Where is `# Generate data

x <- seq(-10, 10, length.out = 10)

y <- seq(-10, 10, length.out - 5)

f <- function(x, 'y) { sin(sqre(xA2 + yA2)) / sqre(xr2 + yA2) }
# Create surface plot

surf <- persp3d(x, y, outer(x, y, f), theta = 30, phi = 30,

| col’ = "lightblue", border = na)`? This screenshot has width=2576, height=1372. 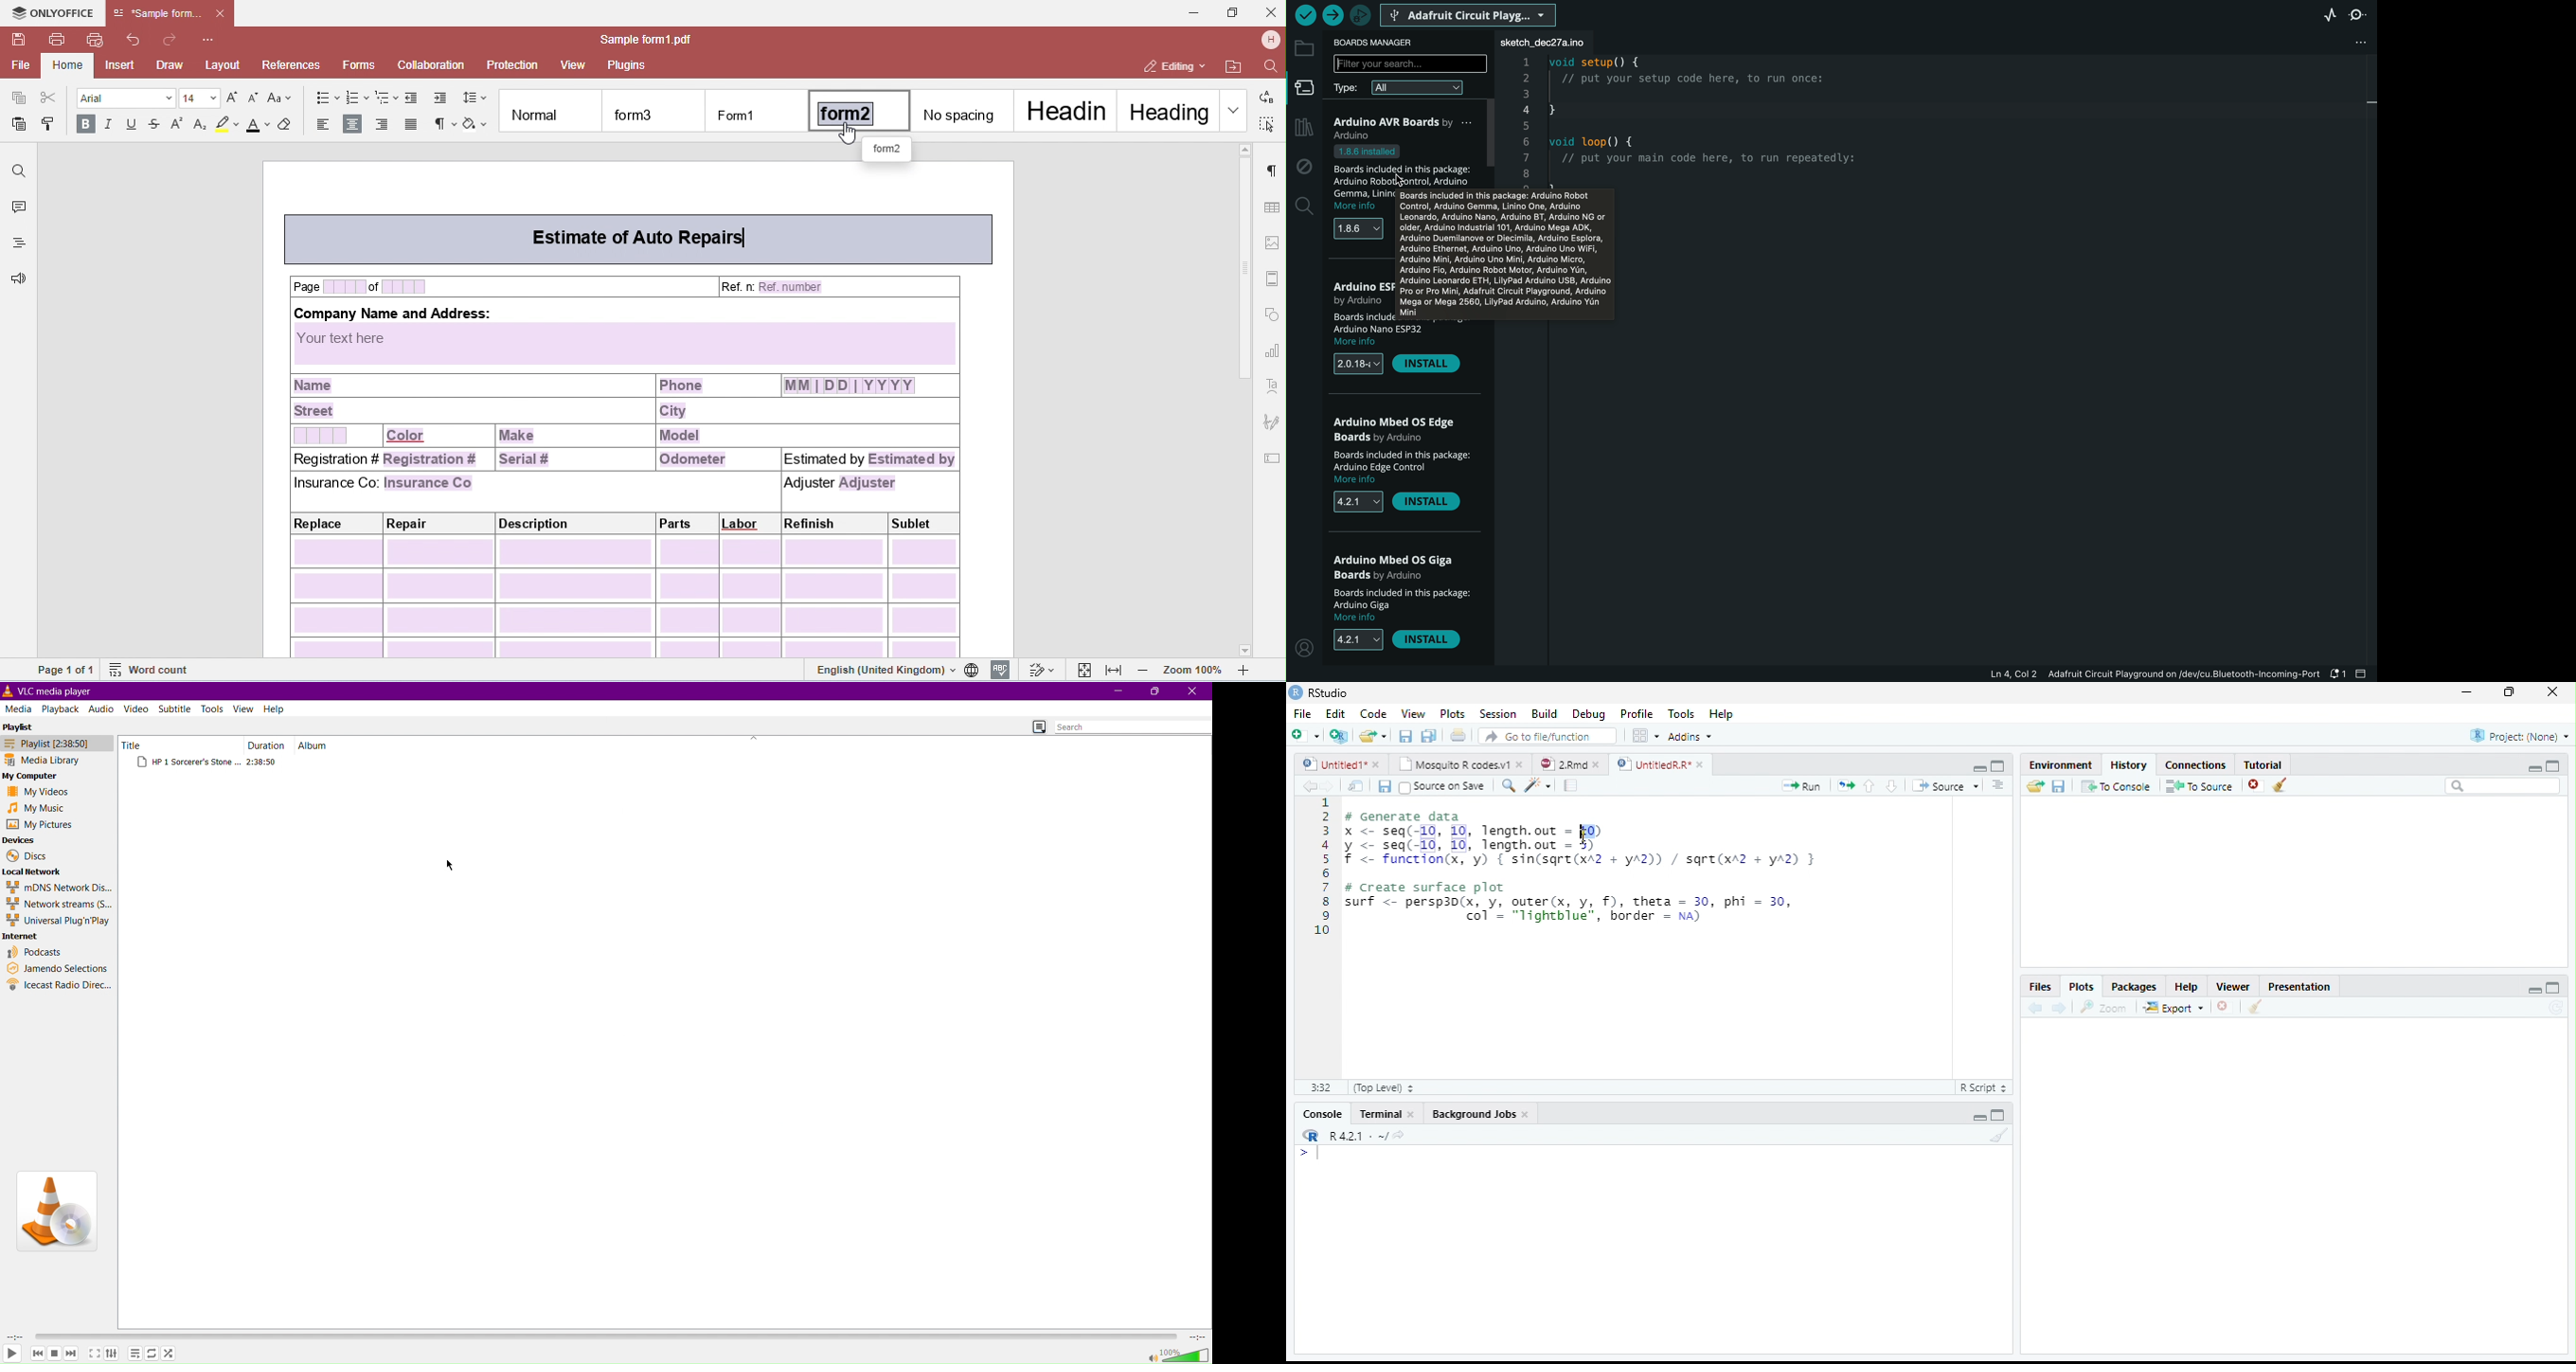
# Generate data

x <- seq(-10, 10, length.out = 10)

y <- seq(-10, 10, length.out - 5)

f <- function(x, 'y) { sin(sqre(xA2 + yA2)) / sqre(xr2 + yA2) }
# Create surface plot

surf <- persp3d(x, y, outer(x, y, f), theta = 30, phi = 30,

| col’ = "lightblue", border = na) is located at coordinates (1585, 875).